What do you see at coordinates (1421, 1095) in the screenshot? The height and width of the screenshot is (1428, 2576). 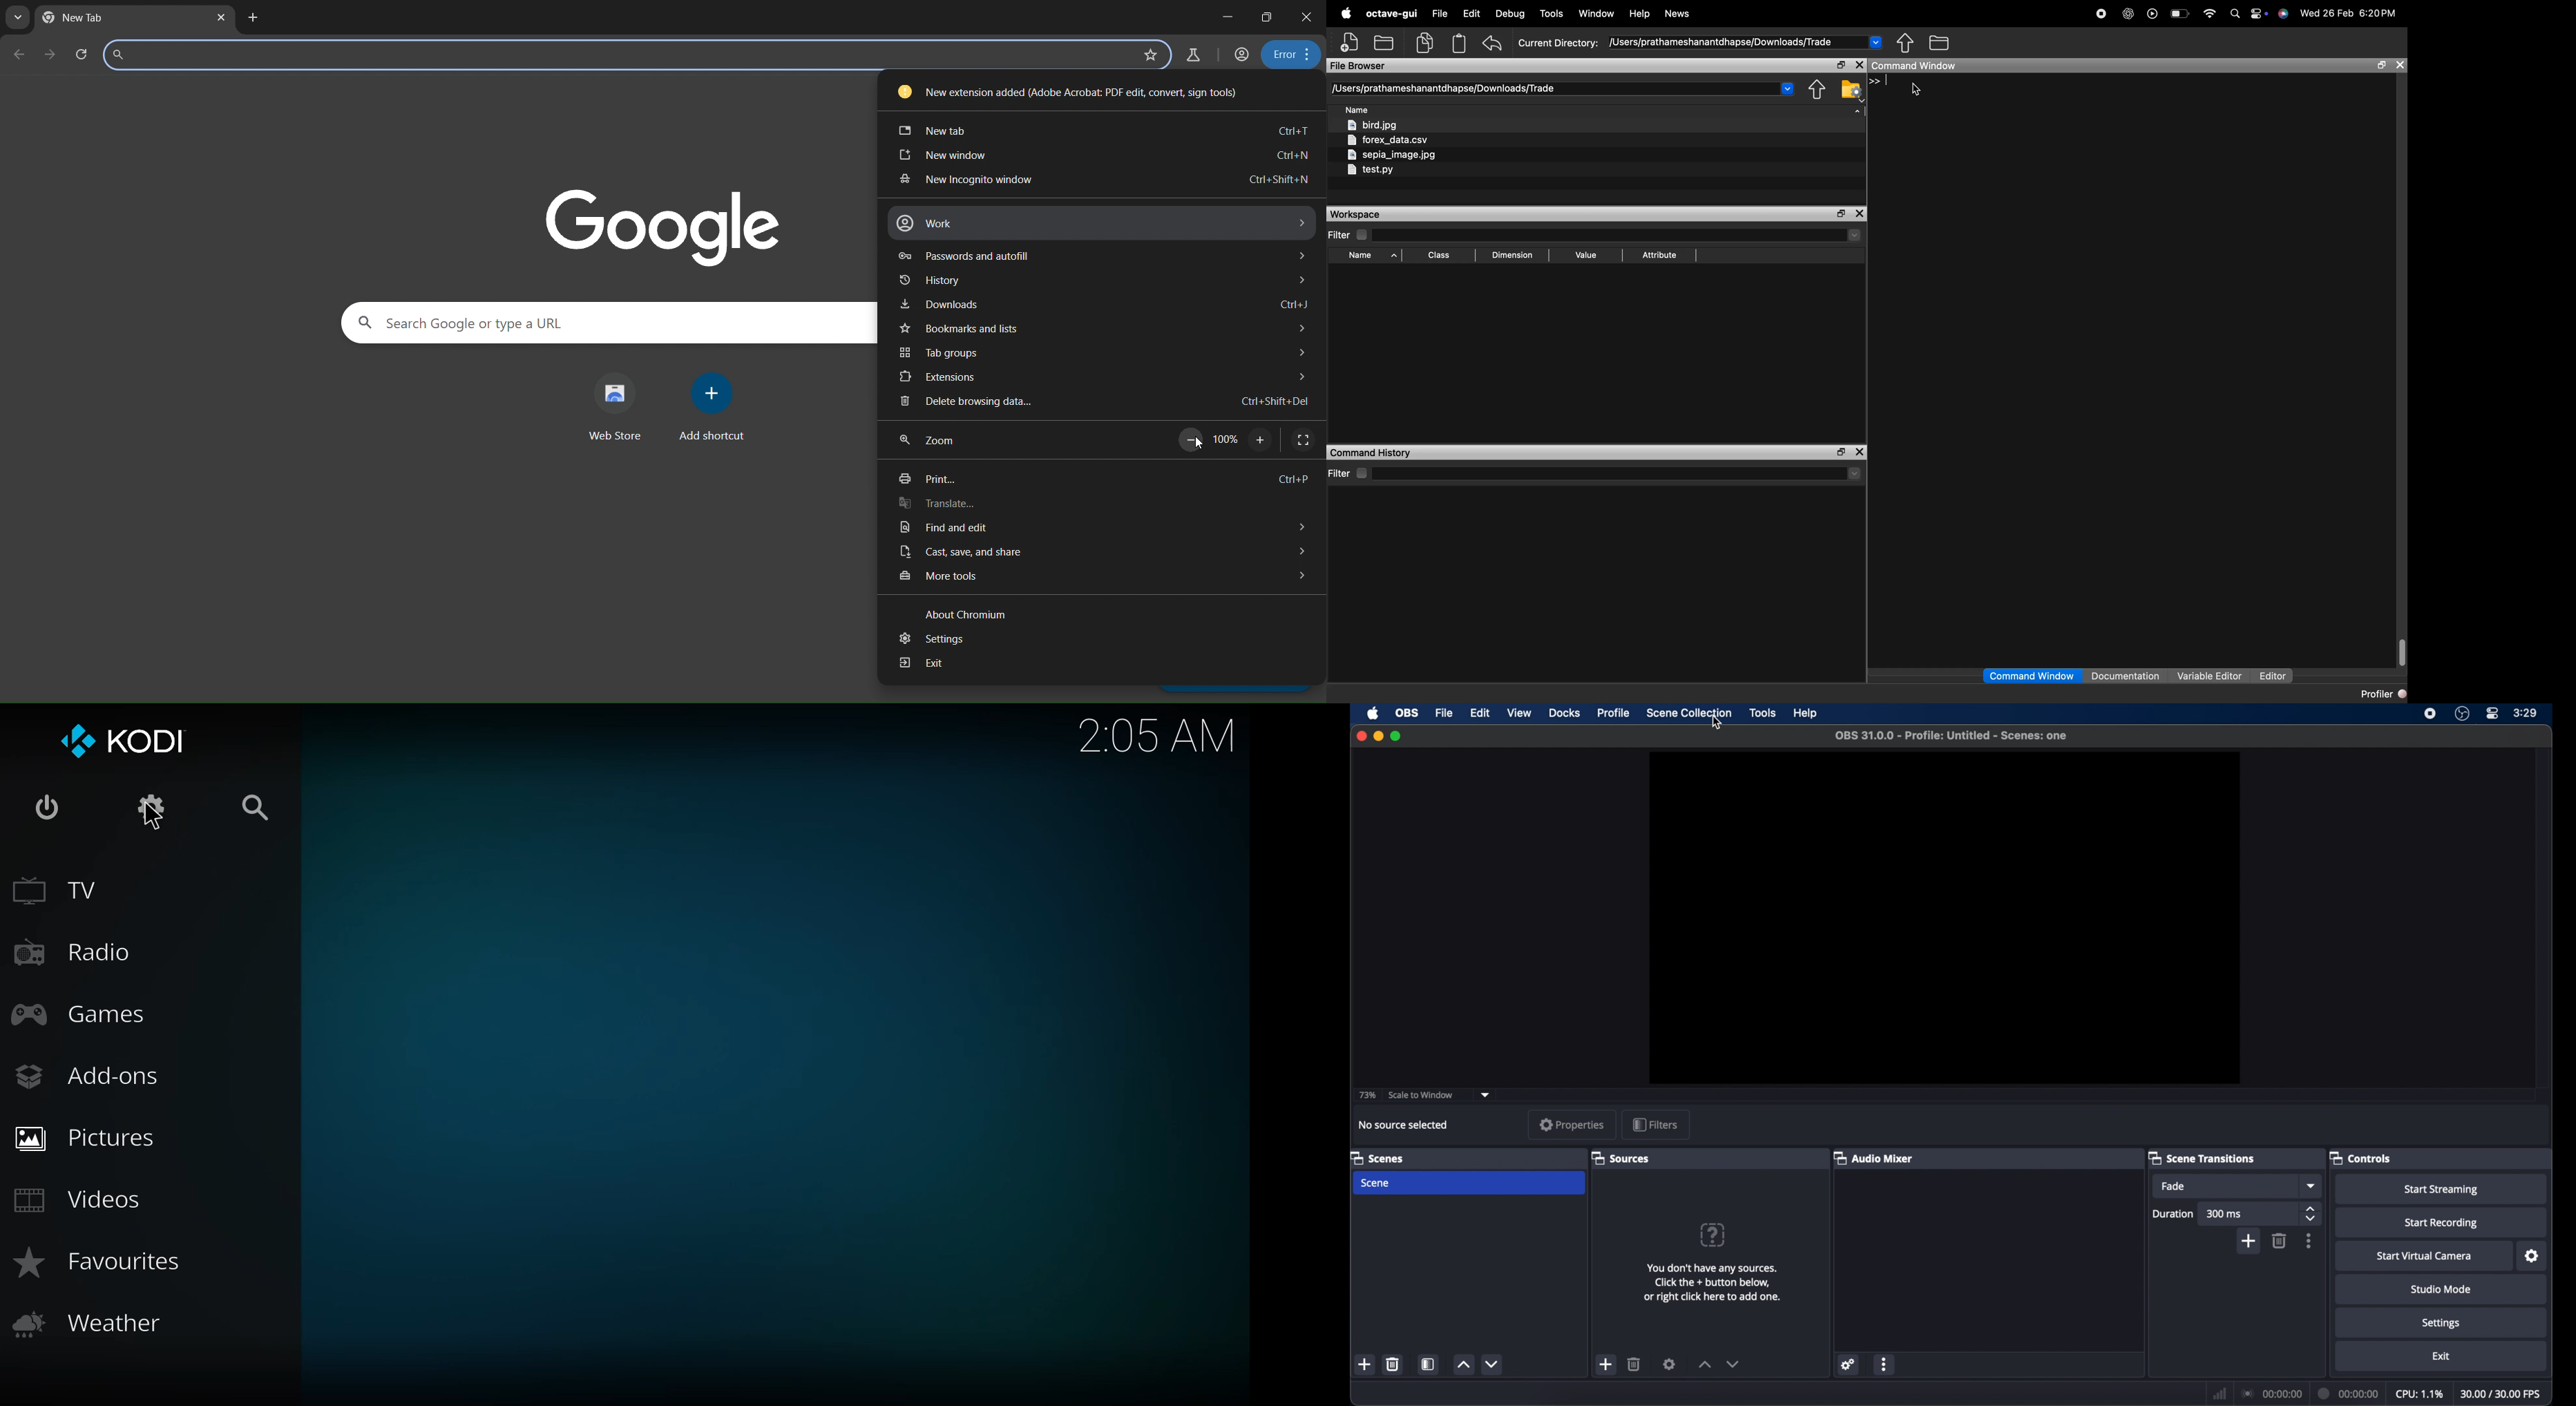 I see `scale to window` at bounding box center [1421, 1095].